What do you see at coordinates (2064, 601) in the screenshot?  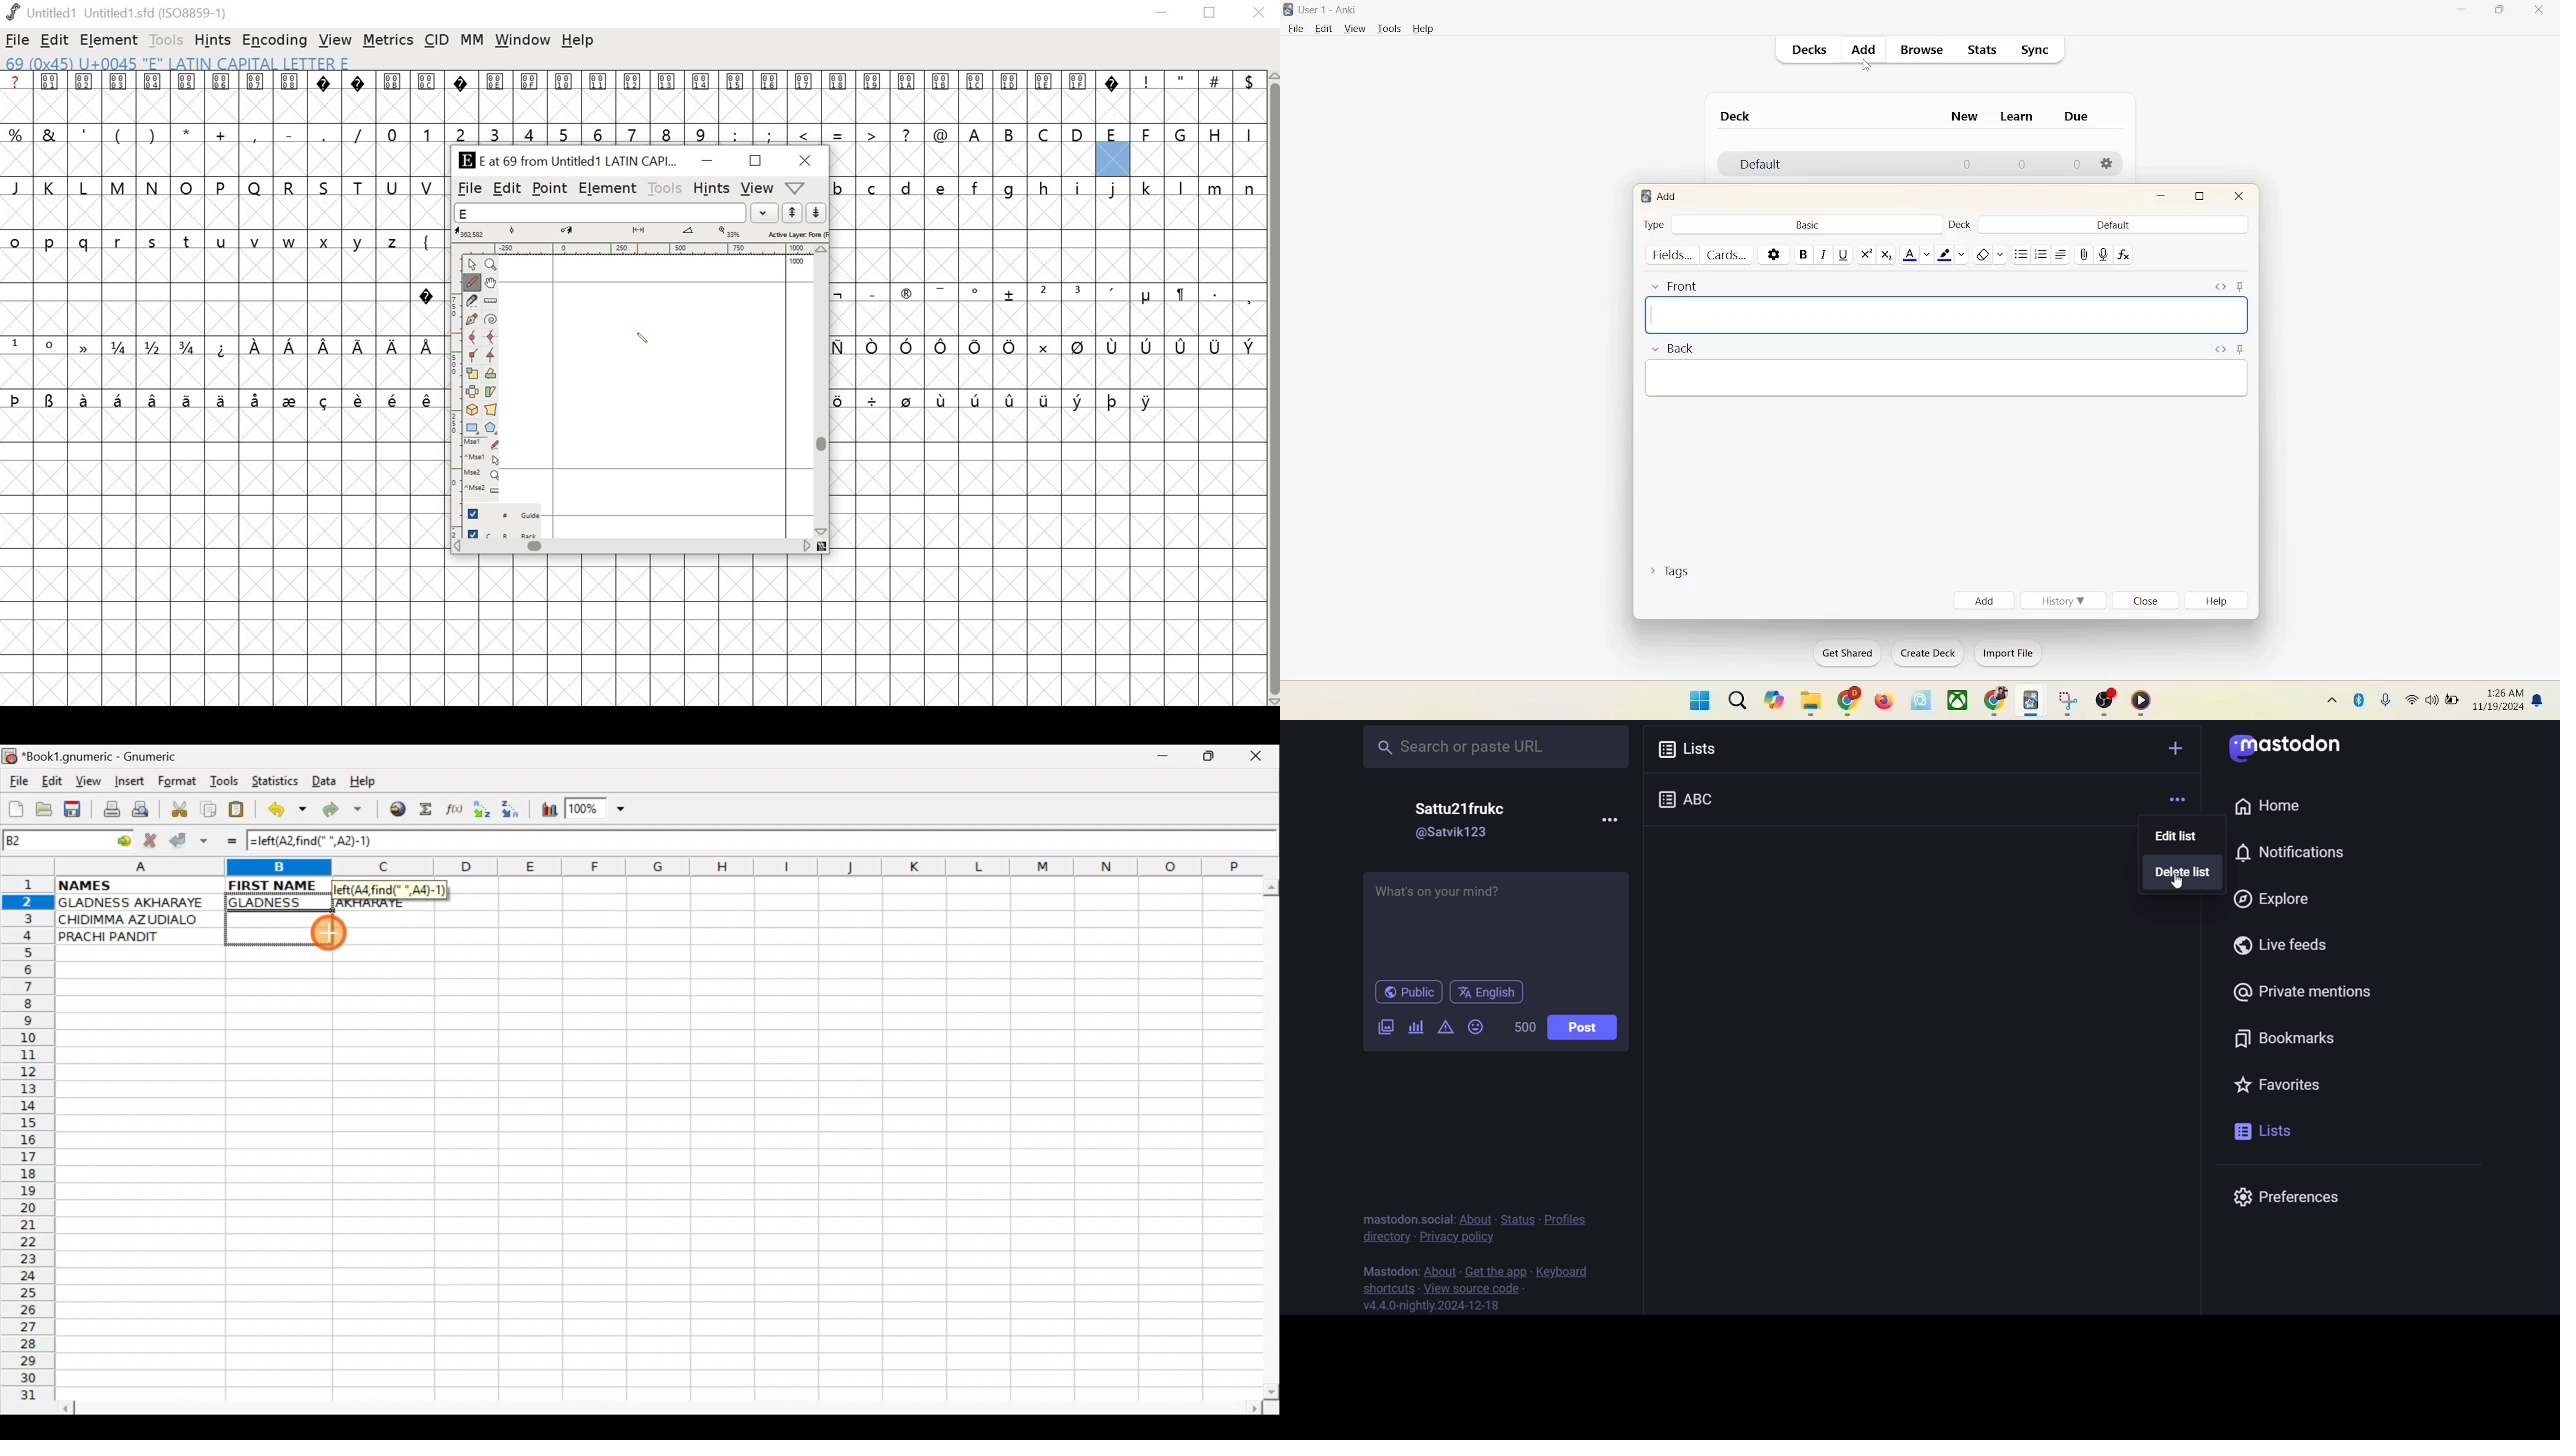 I see `history` at bounding box center [2064, 601].